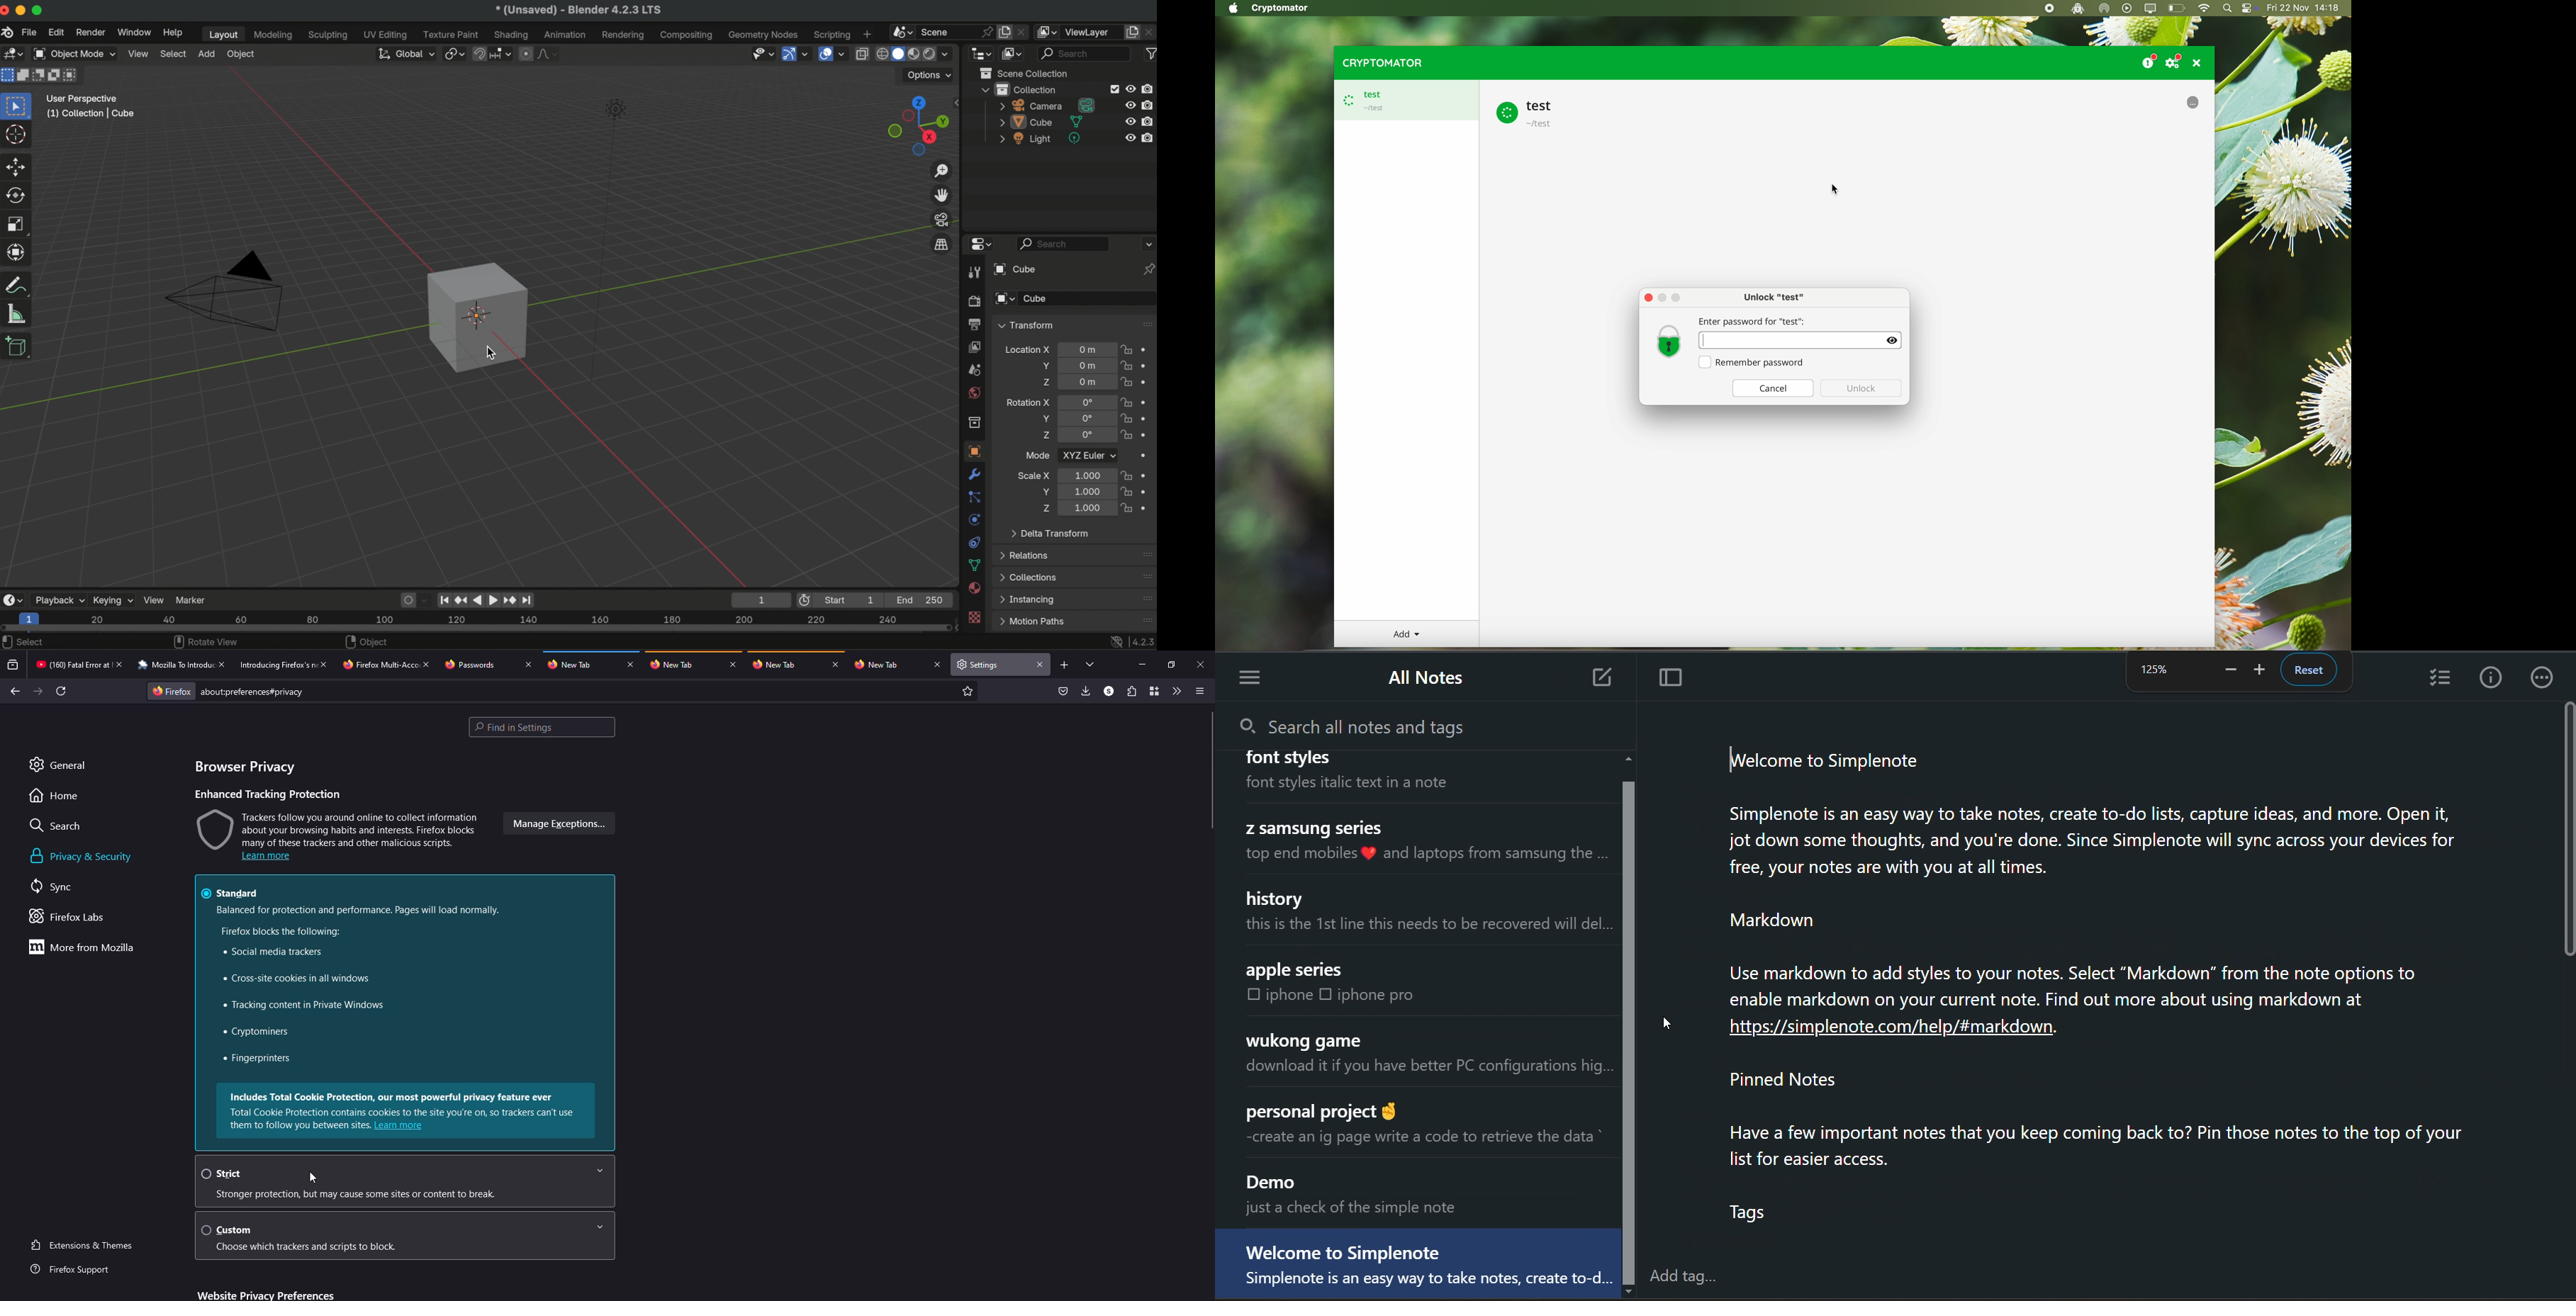  I want to click on texture paint, so click(451, 34).